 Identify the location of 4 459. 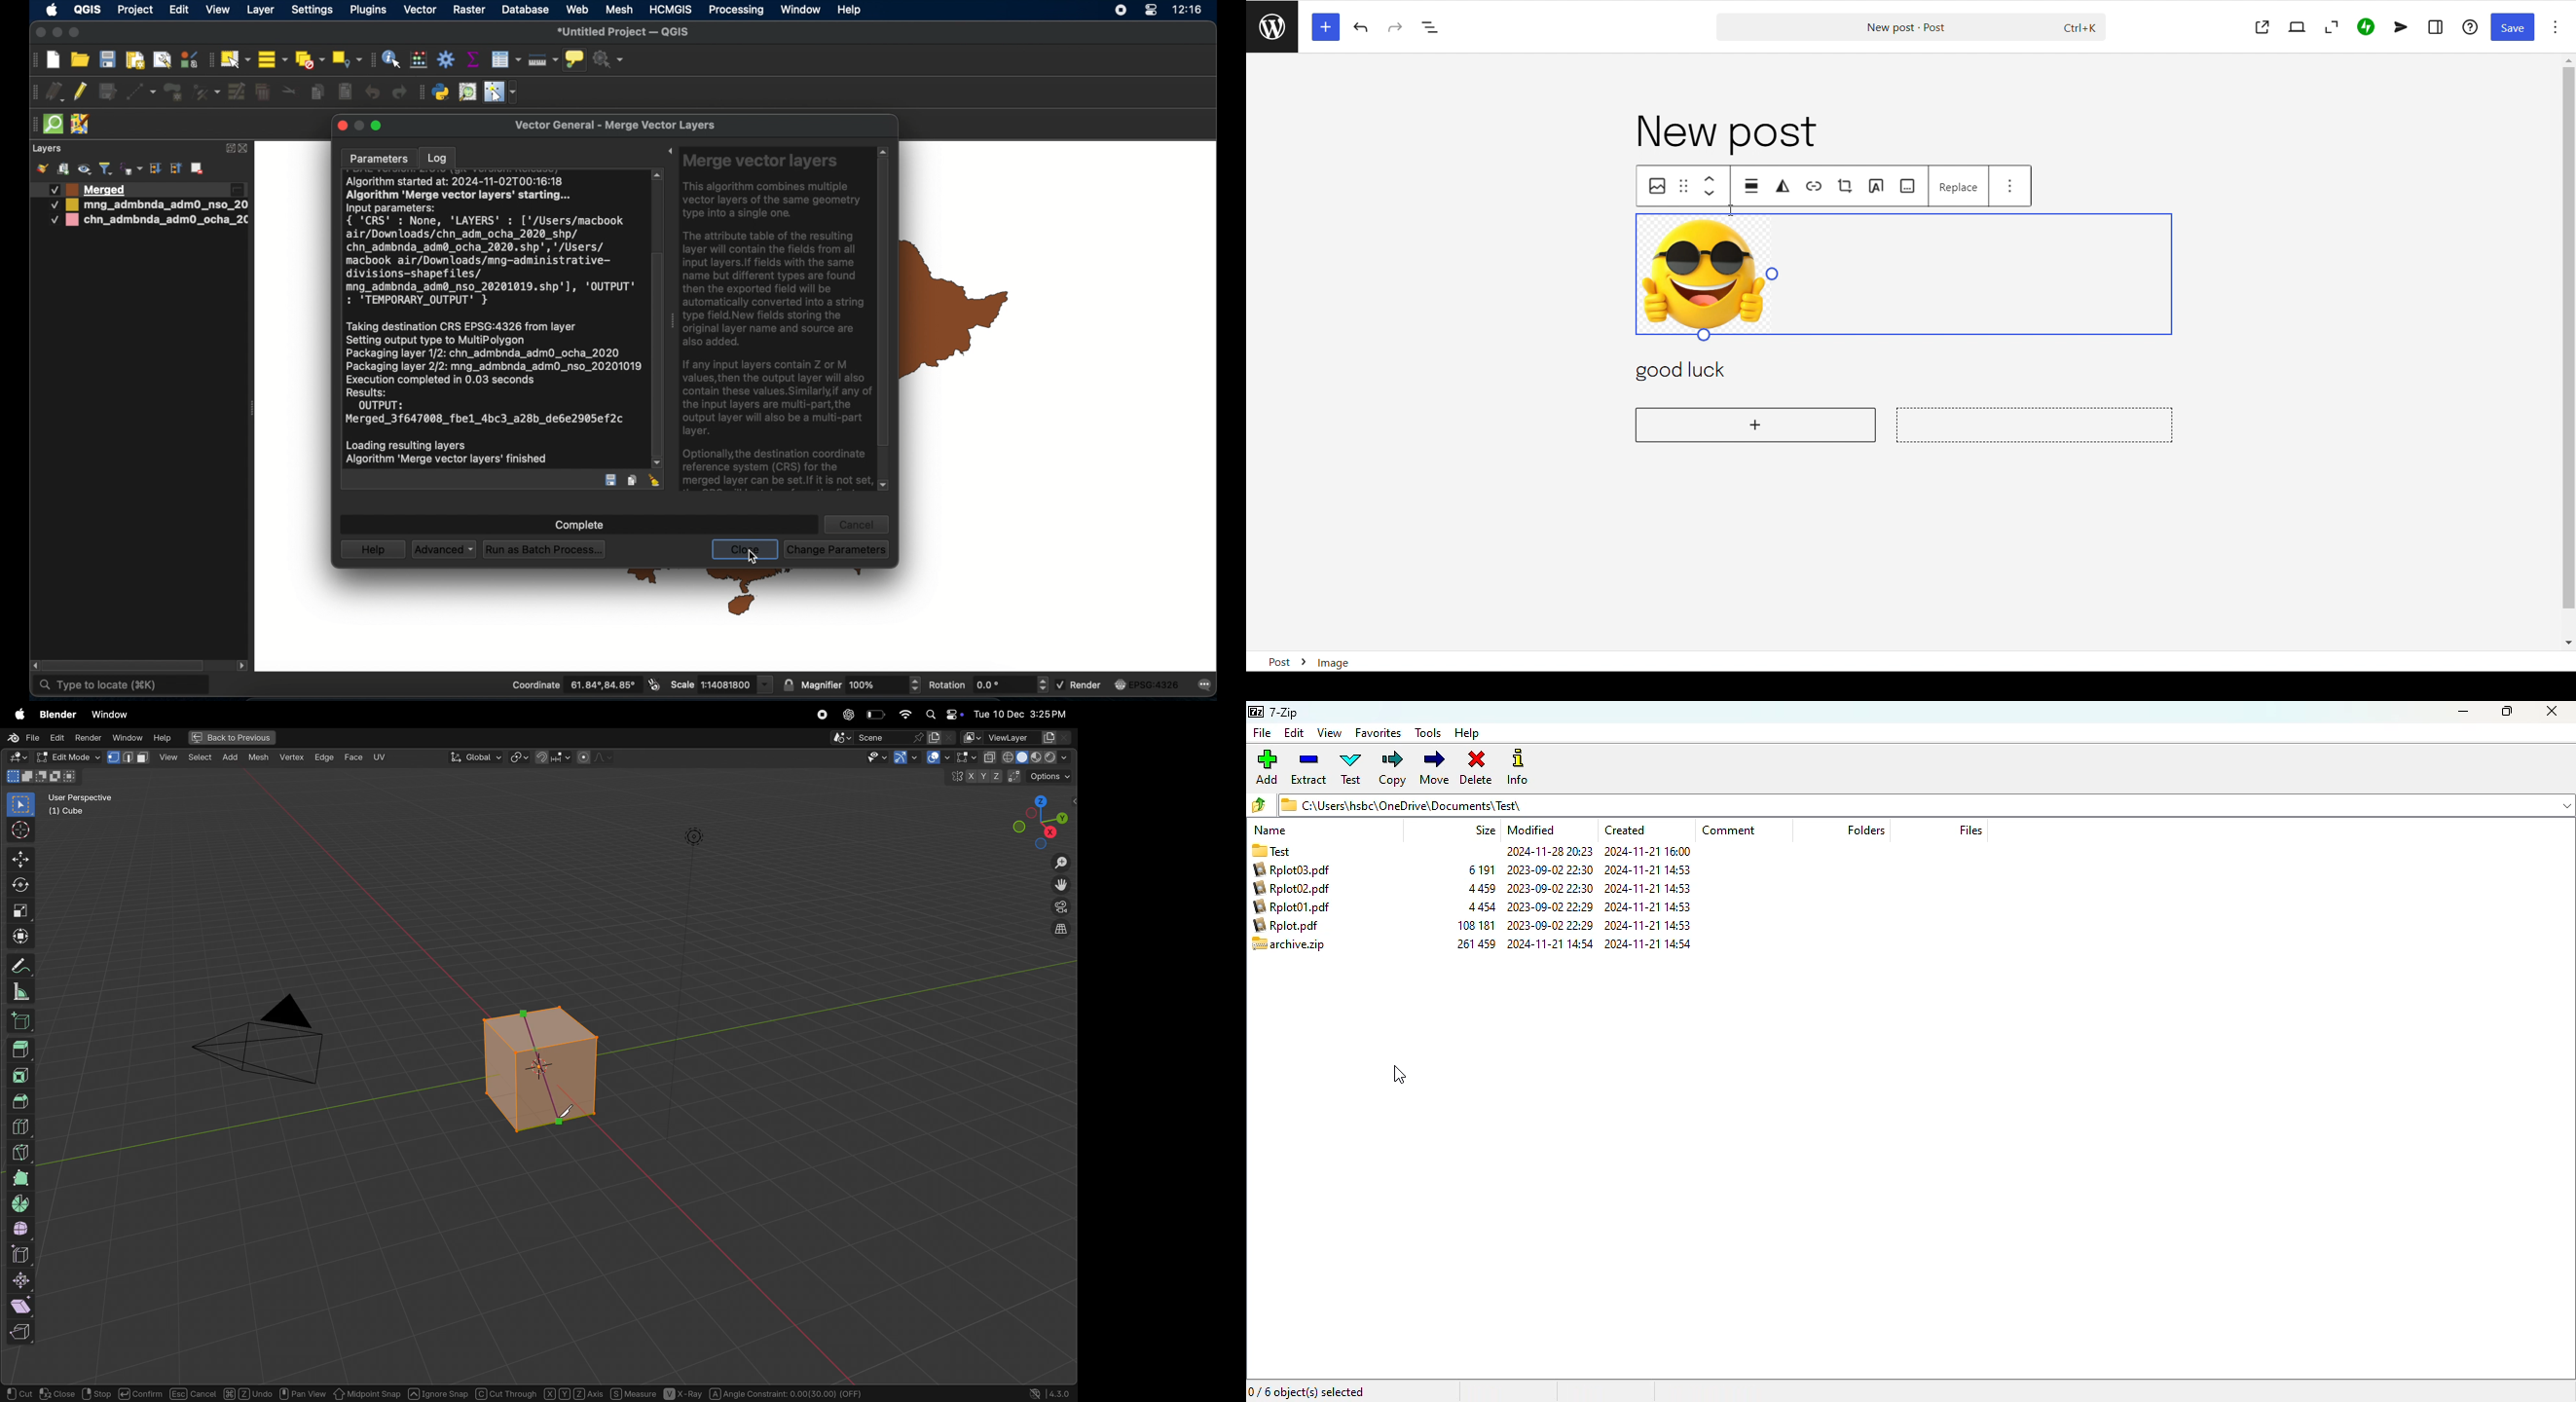
(1481, 906).